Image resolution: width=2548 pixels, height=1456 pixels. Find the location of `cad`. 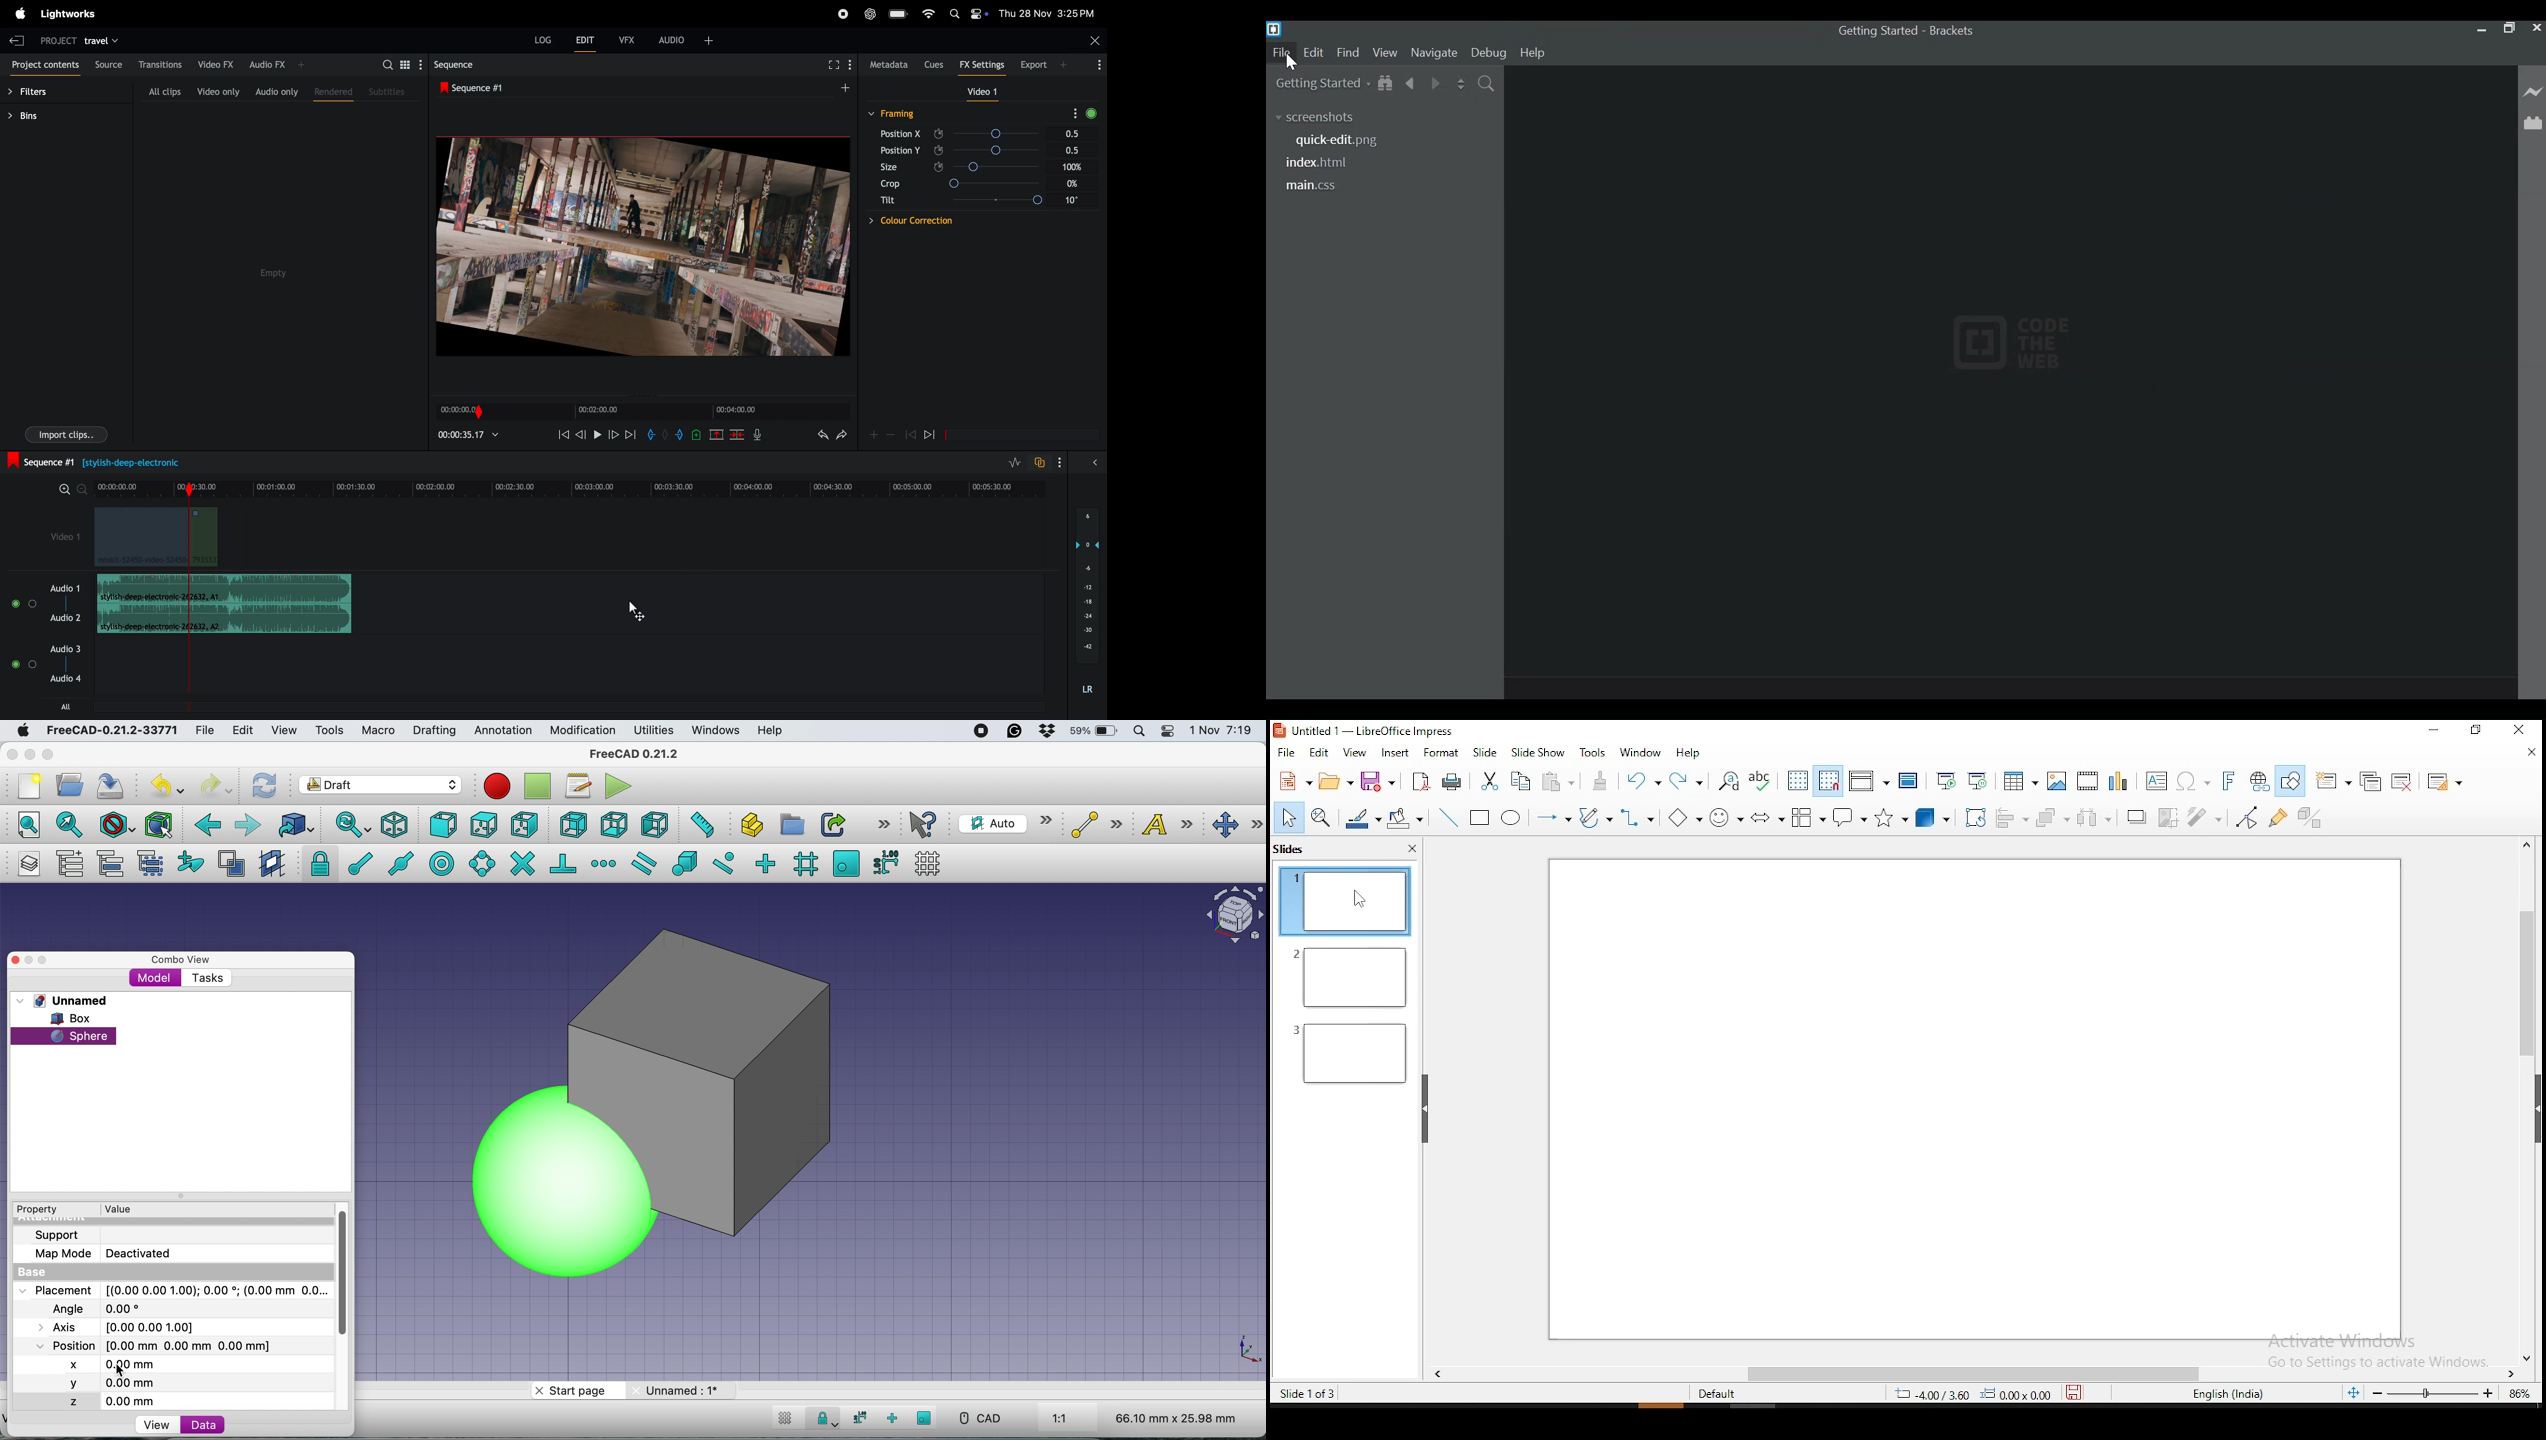

cad is located at coordinates (980, 1418).